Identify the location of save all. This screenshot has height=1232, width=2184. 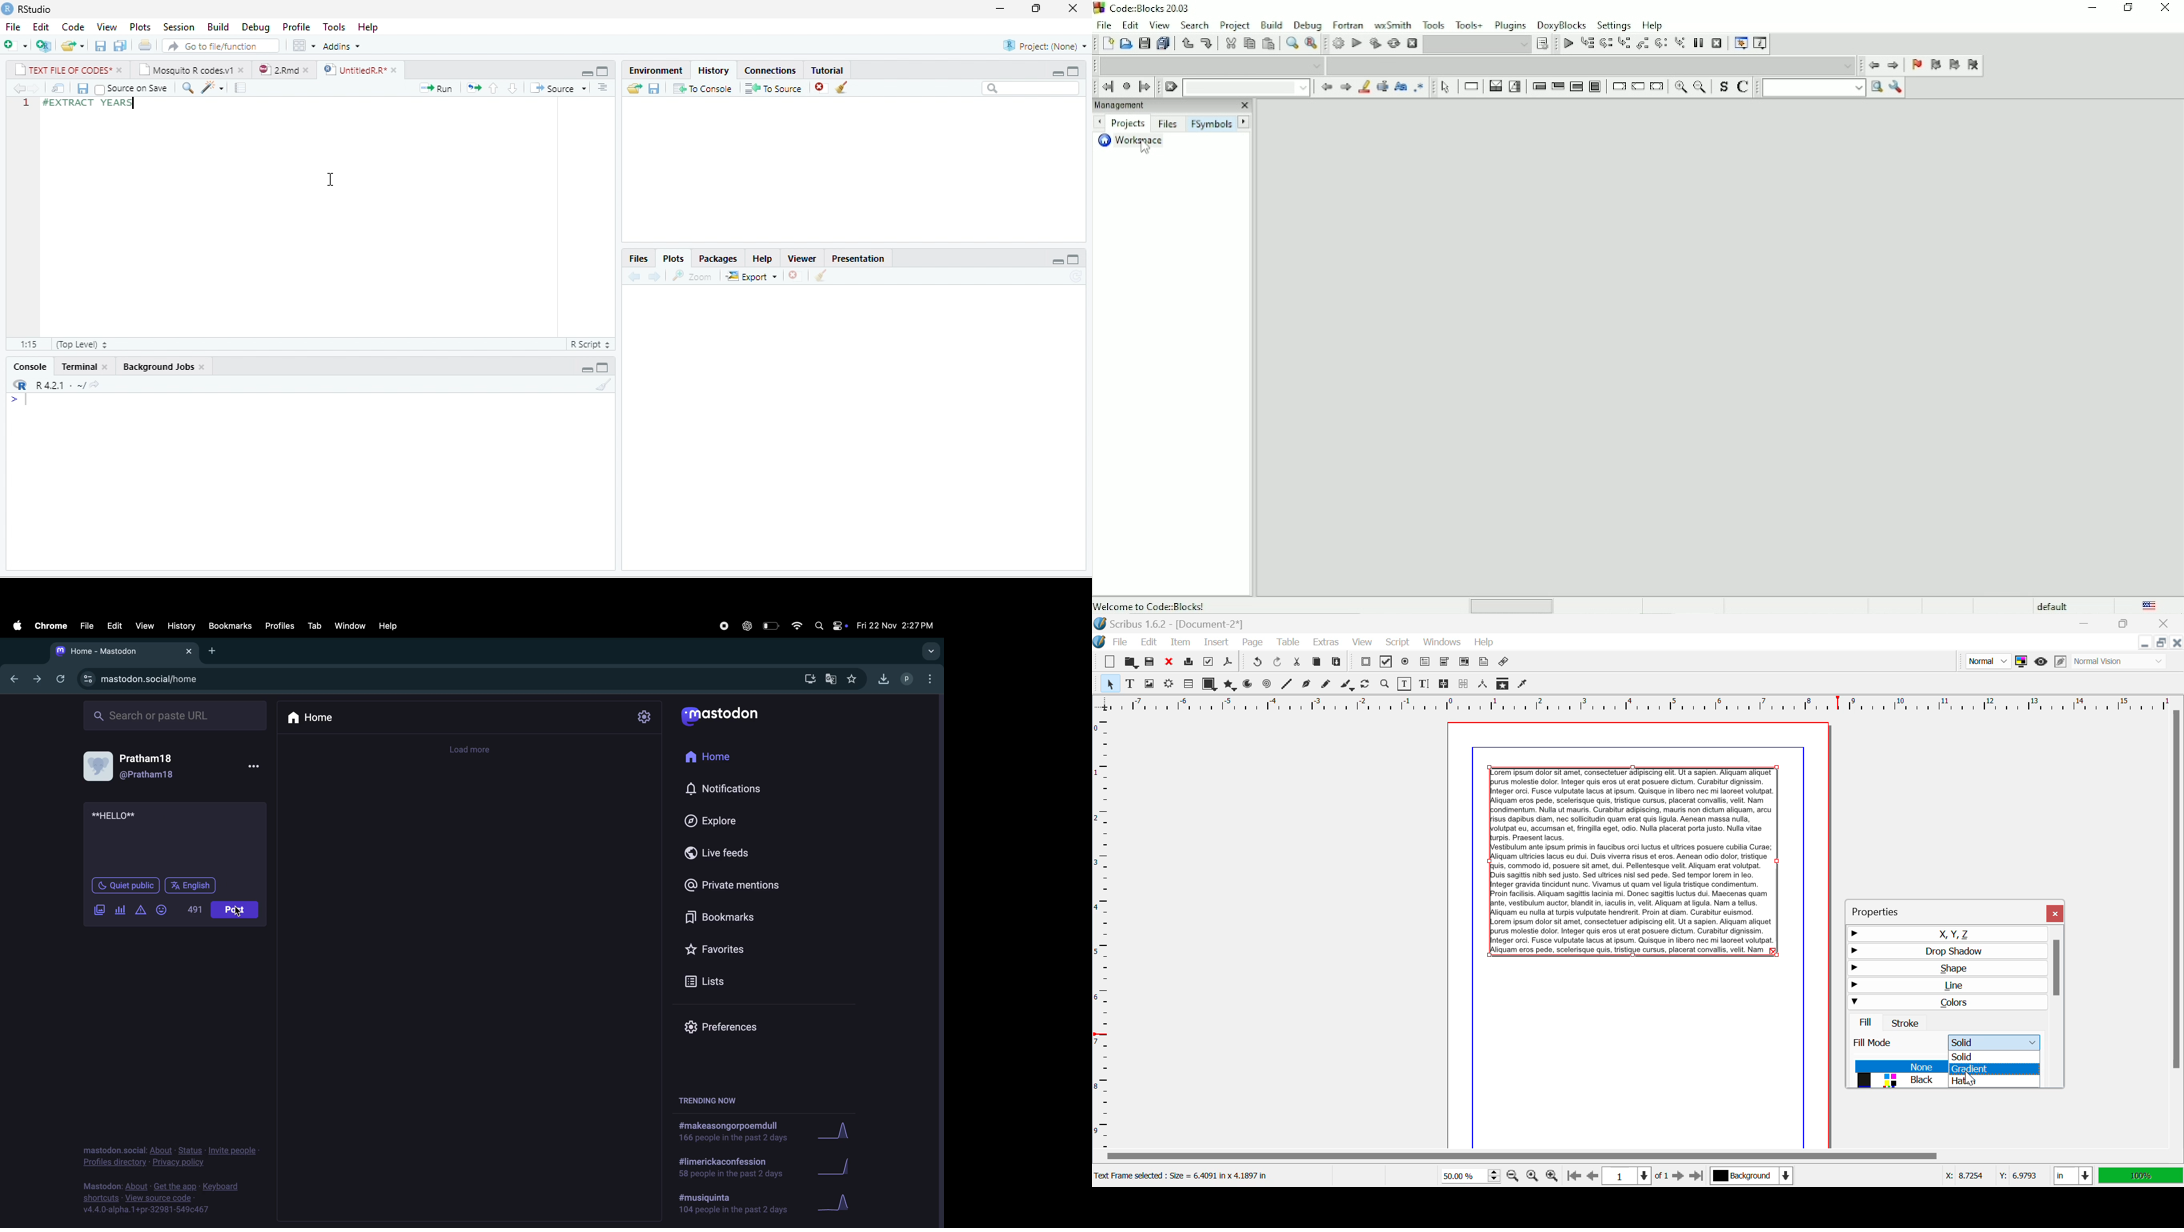
(119, 45).